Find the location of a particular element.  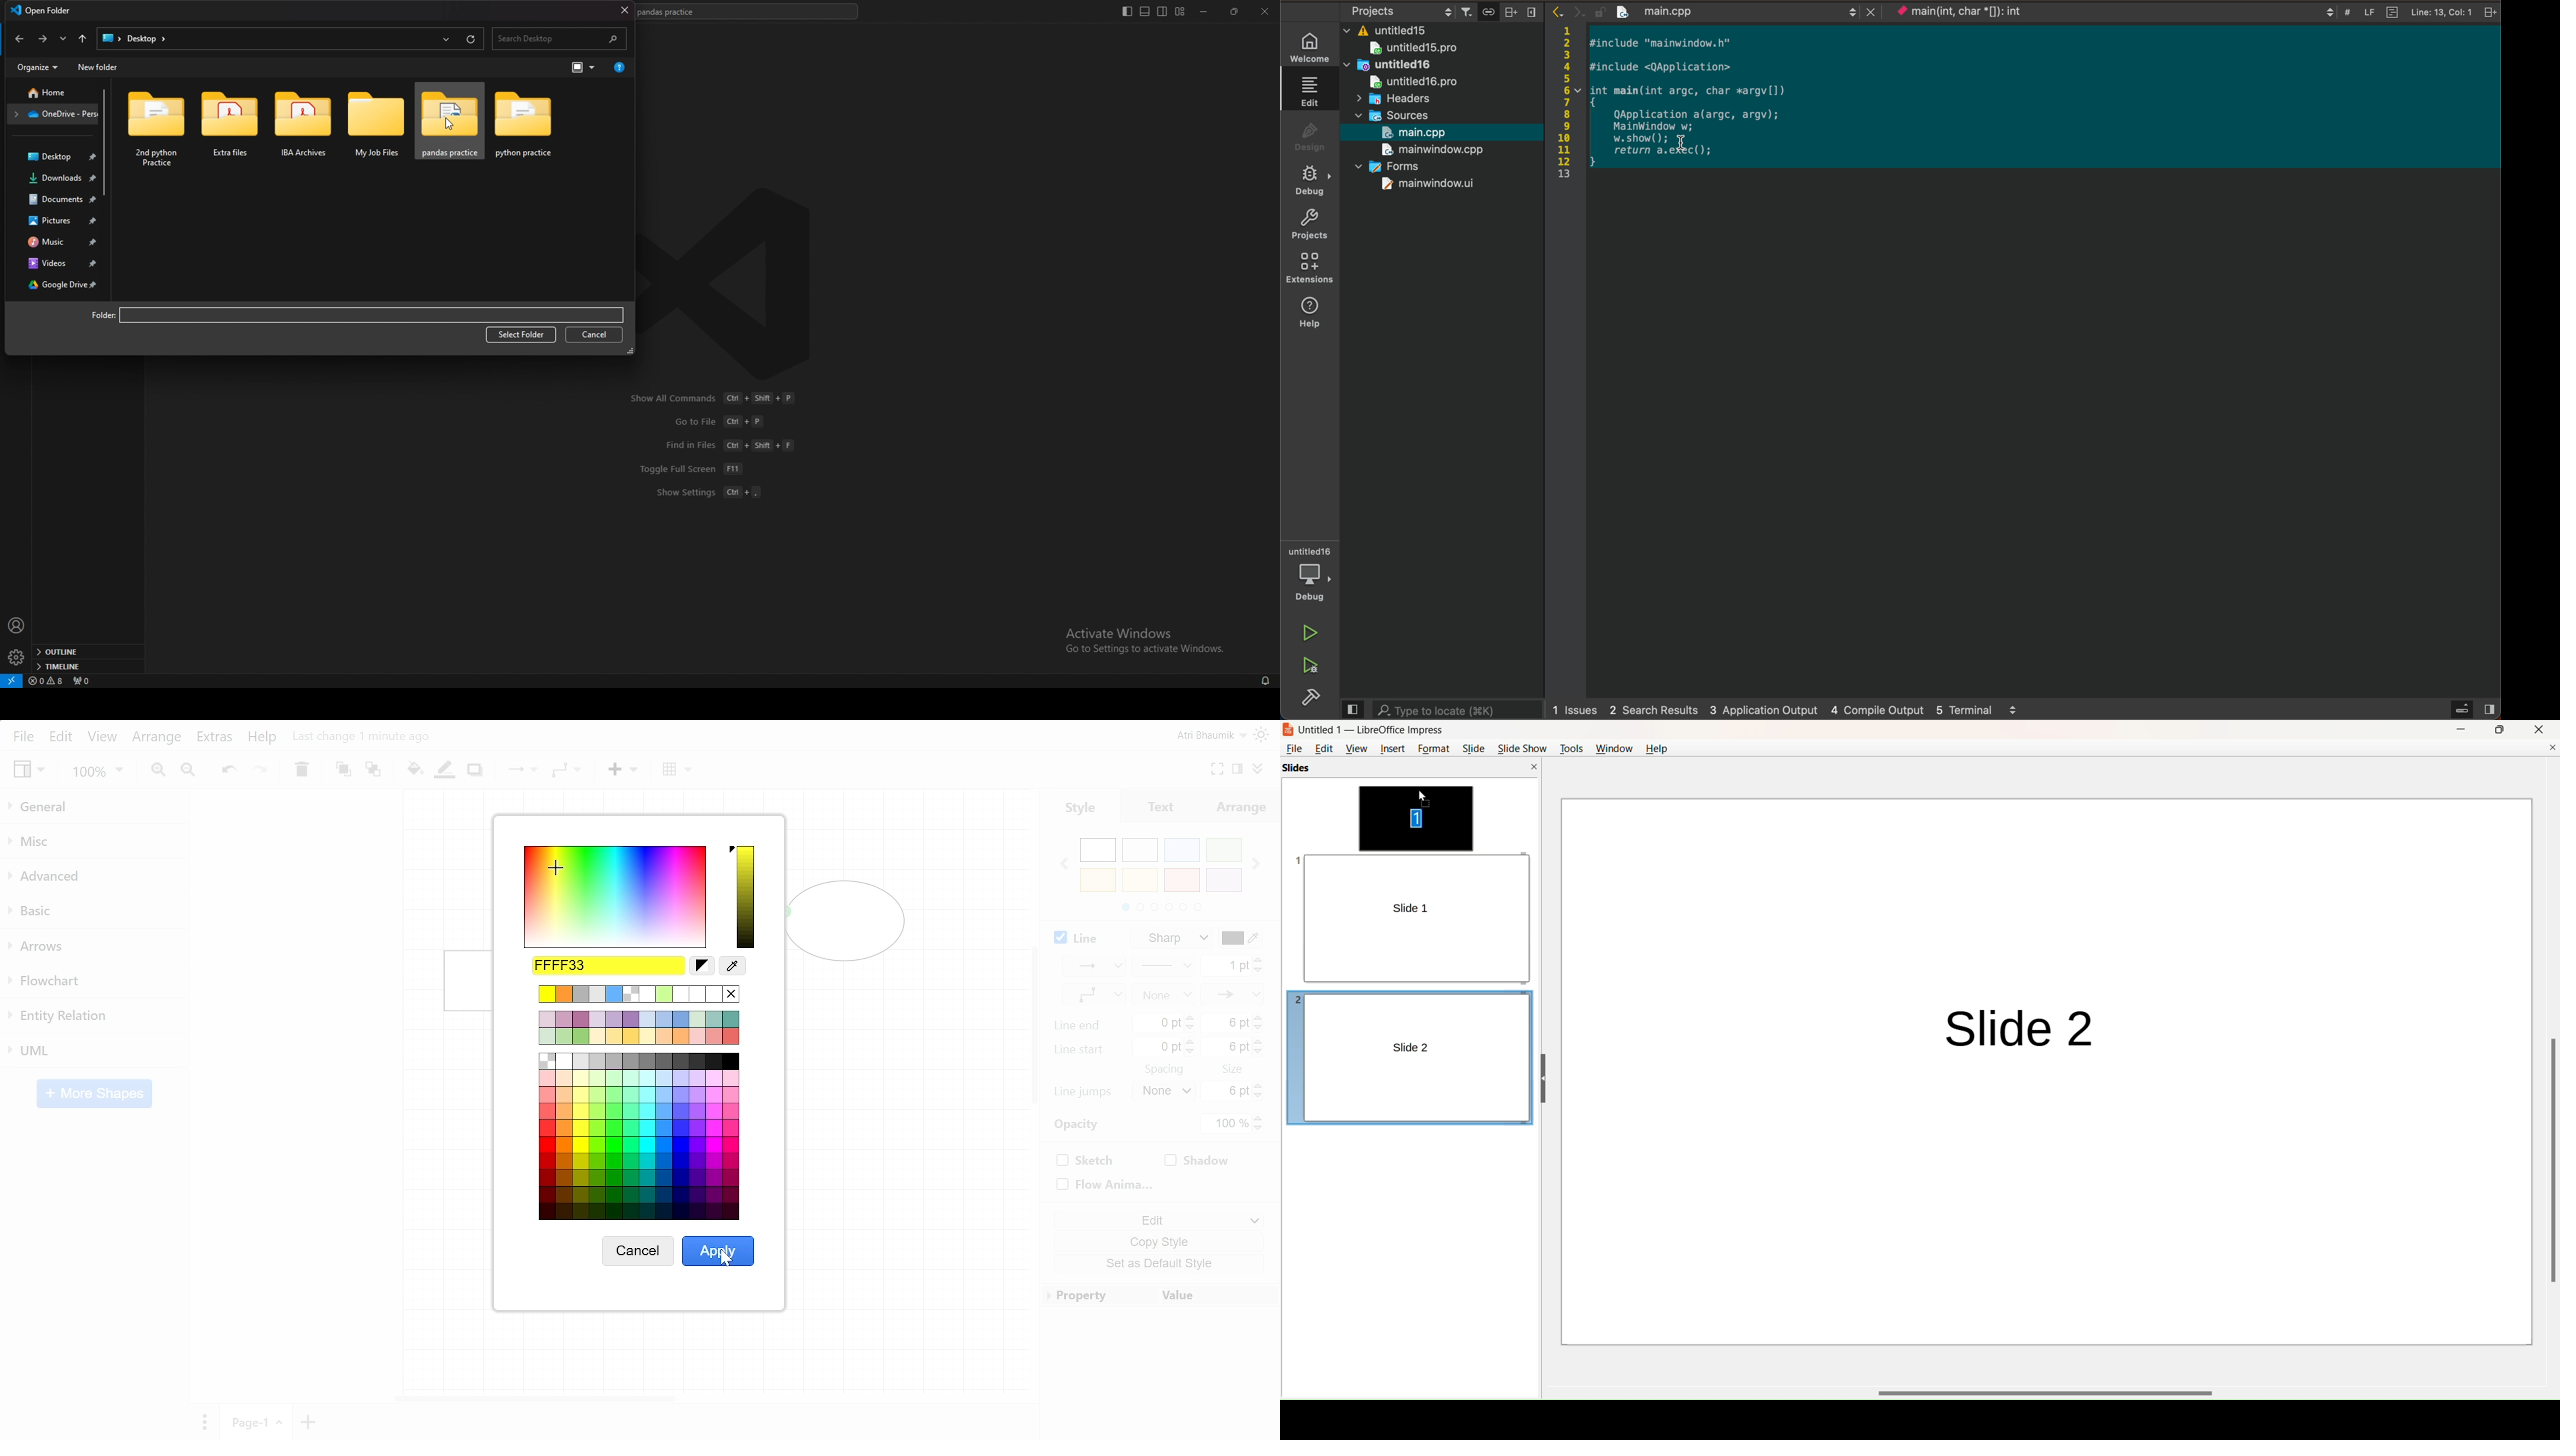

insert is located at coordinates (1393, 750).